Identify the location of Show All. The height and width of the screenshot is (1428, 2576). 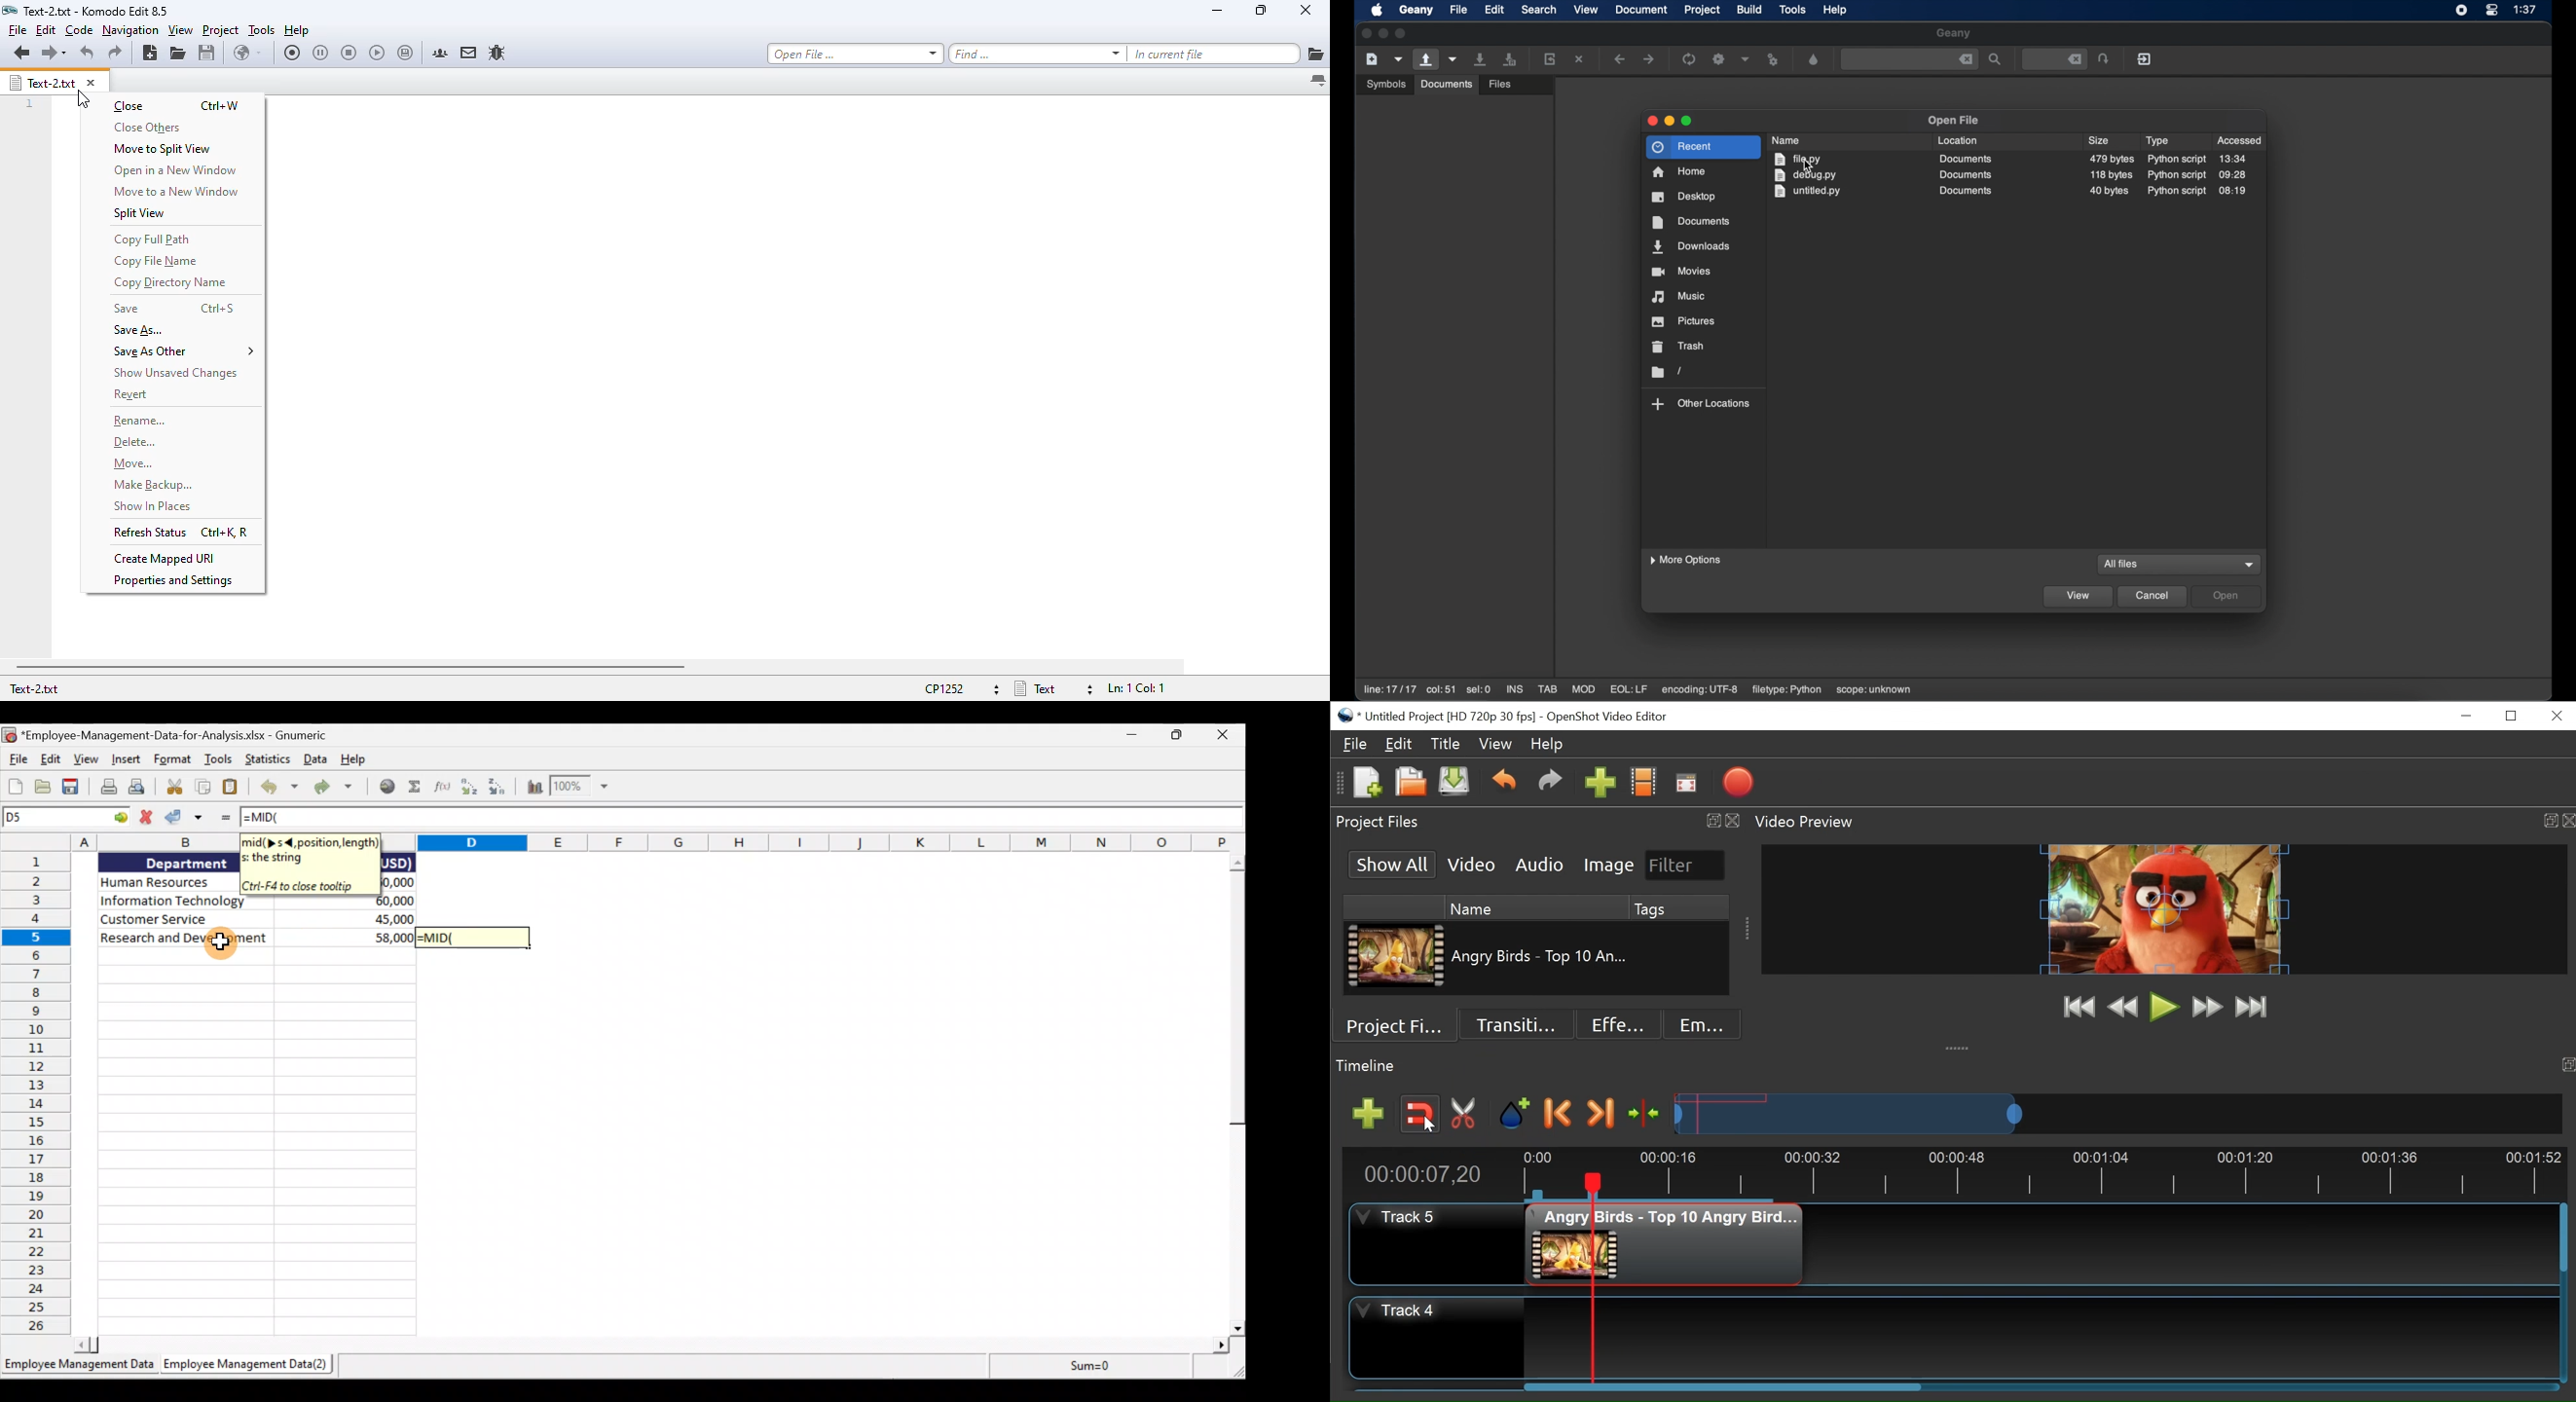
(1393, 864).